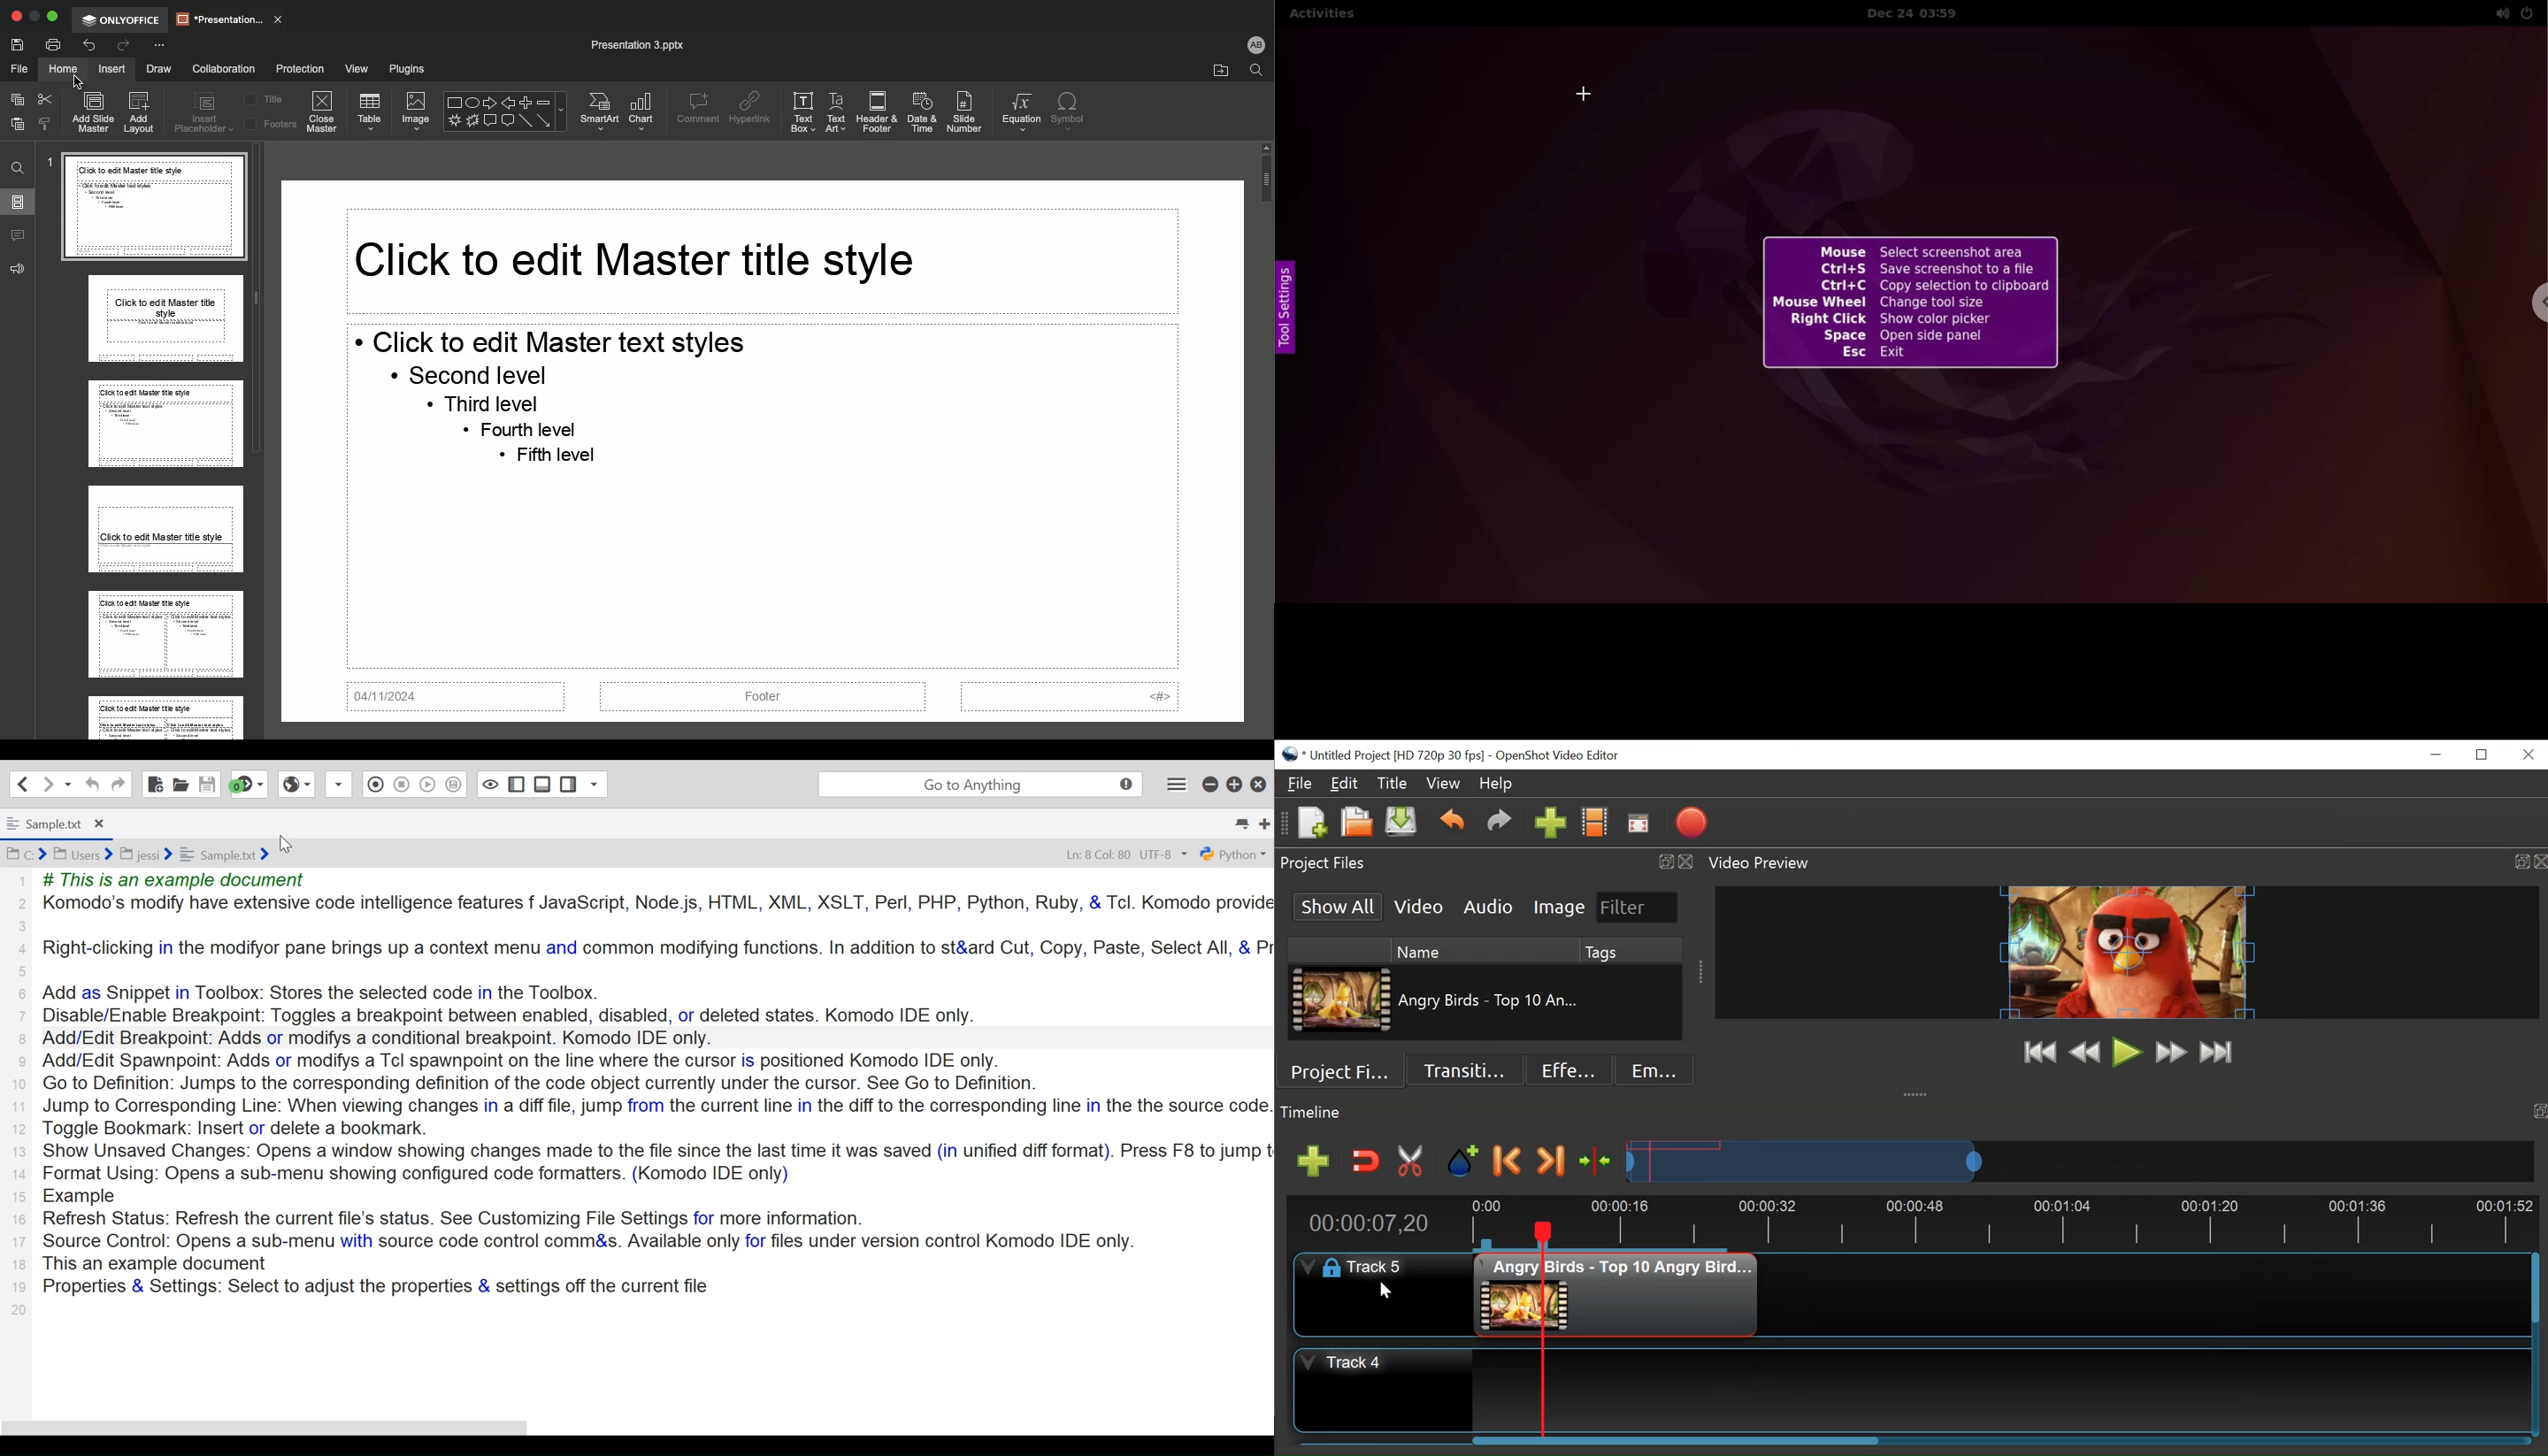 The height and width of the screenshot is (1456, 2548). What do you see at coordinates (556, 341) in the screenshot?
I see `* Click to edit Master text styles` at bounding box center [556, 341].